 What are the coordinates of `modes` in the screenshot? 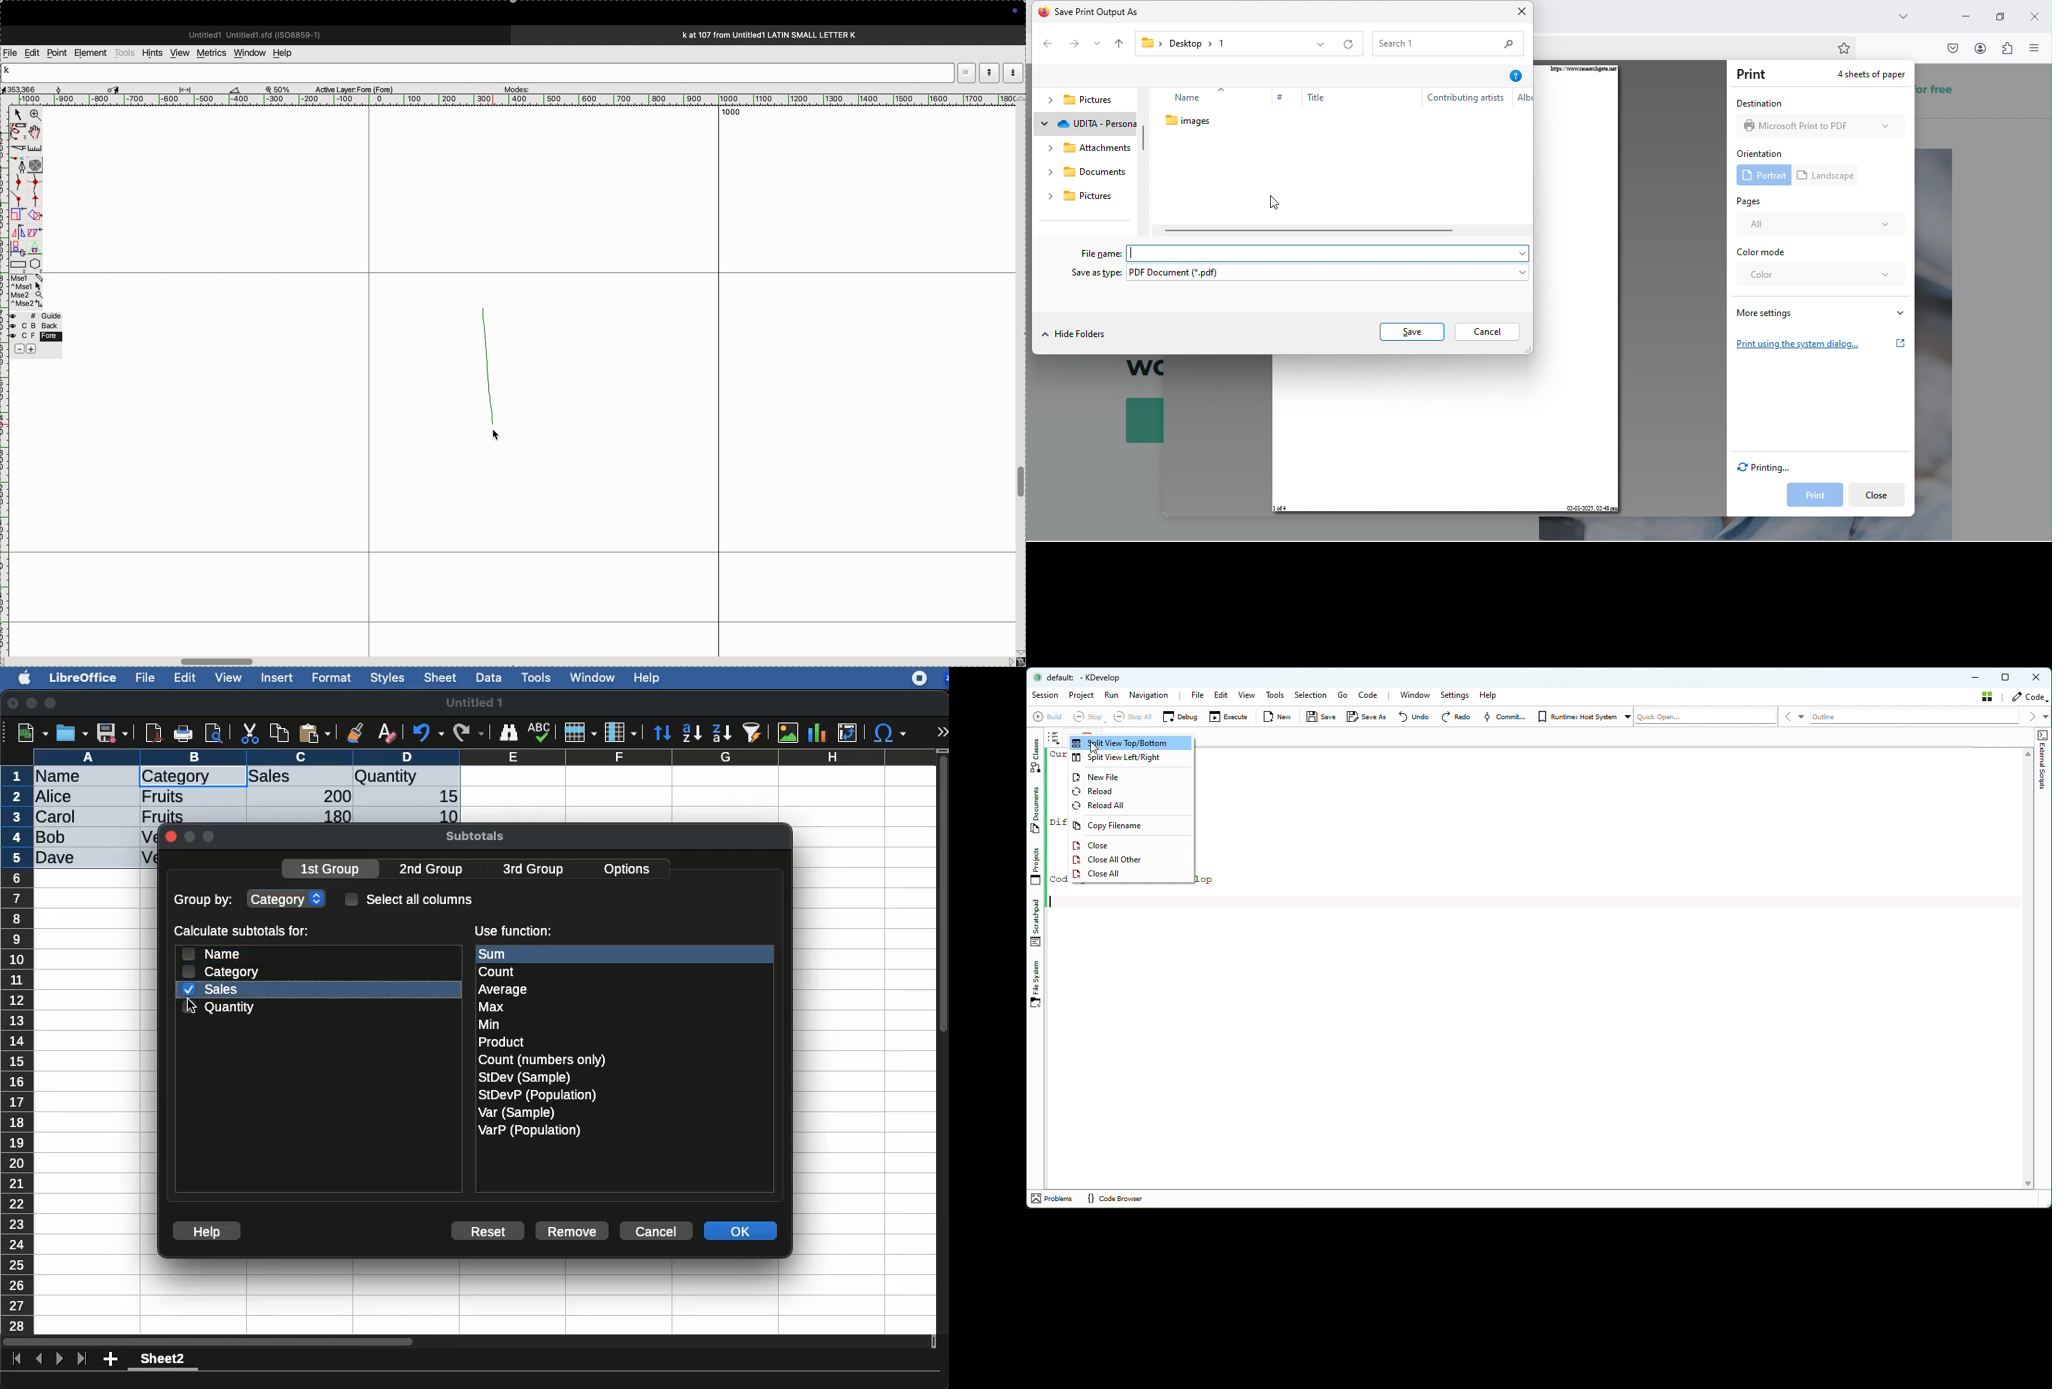 It's located at (514, 87).